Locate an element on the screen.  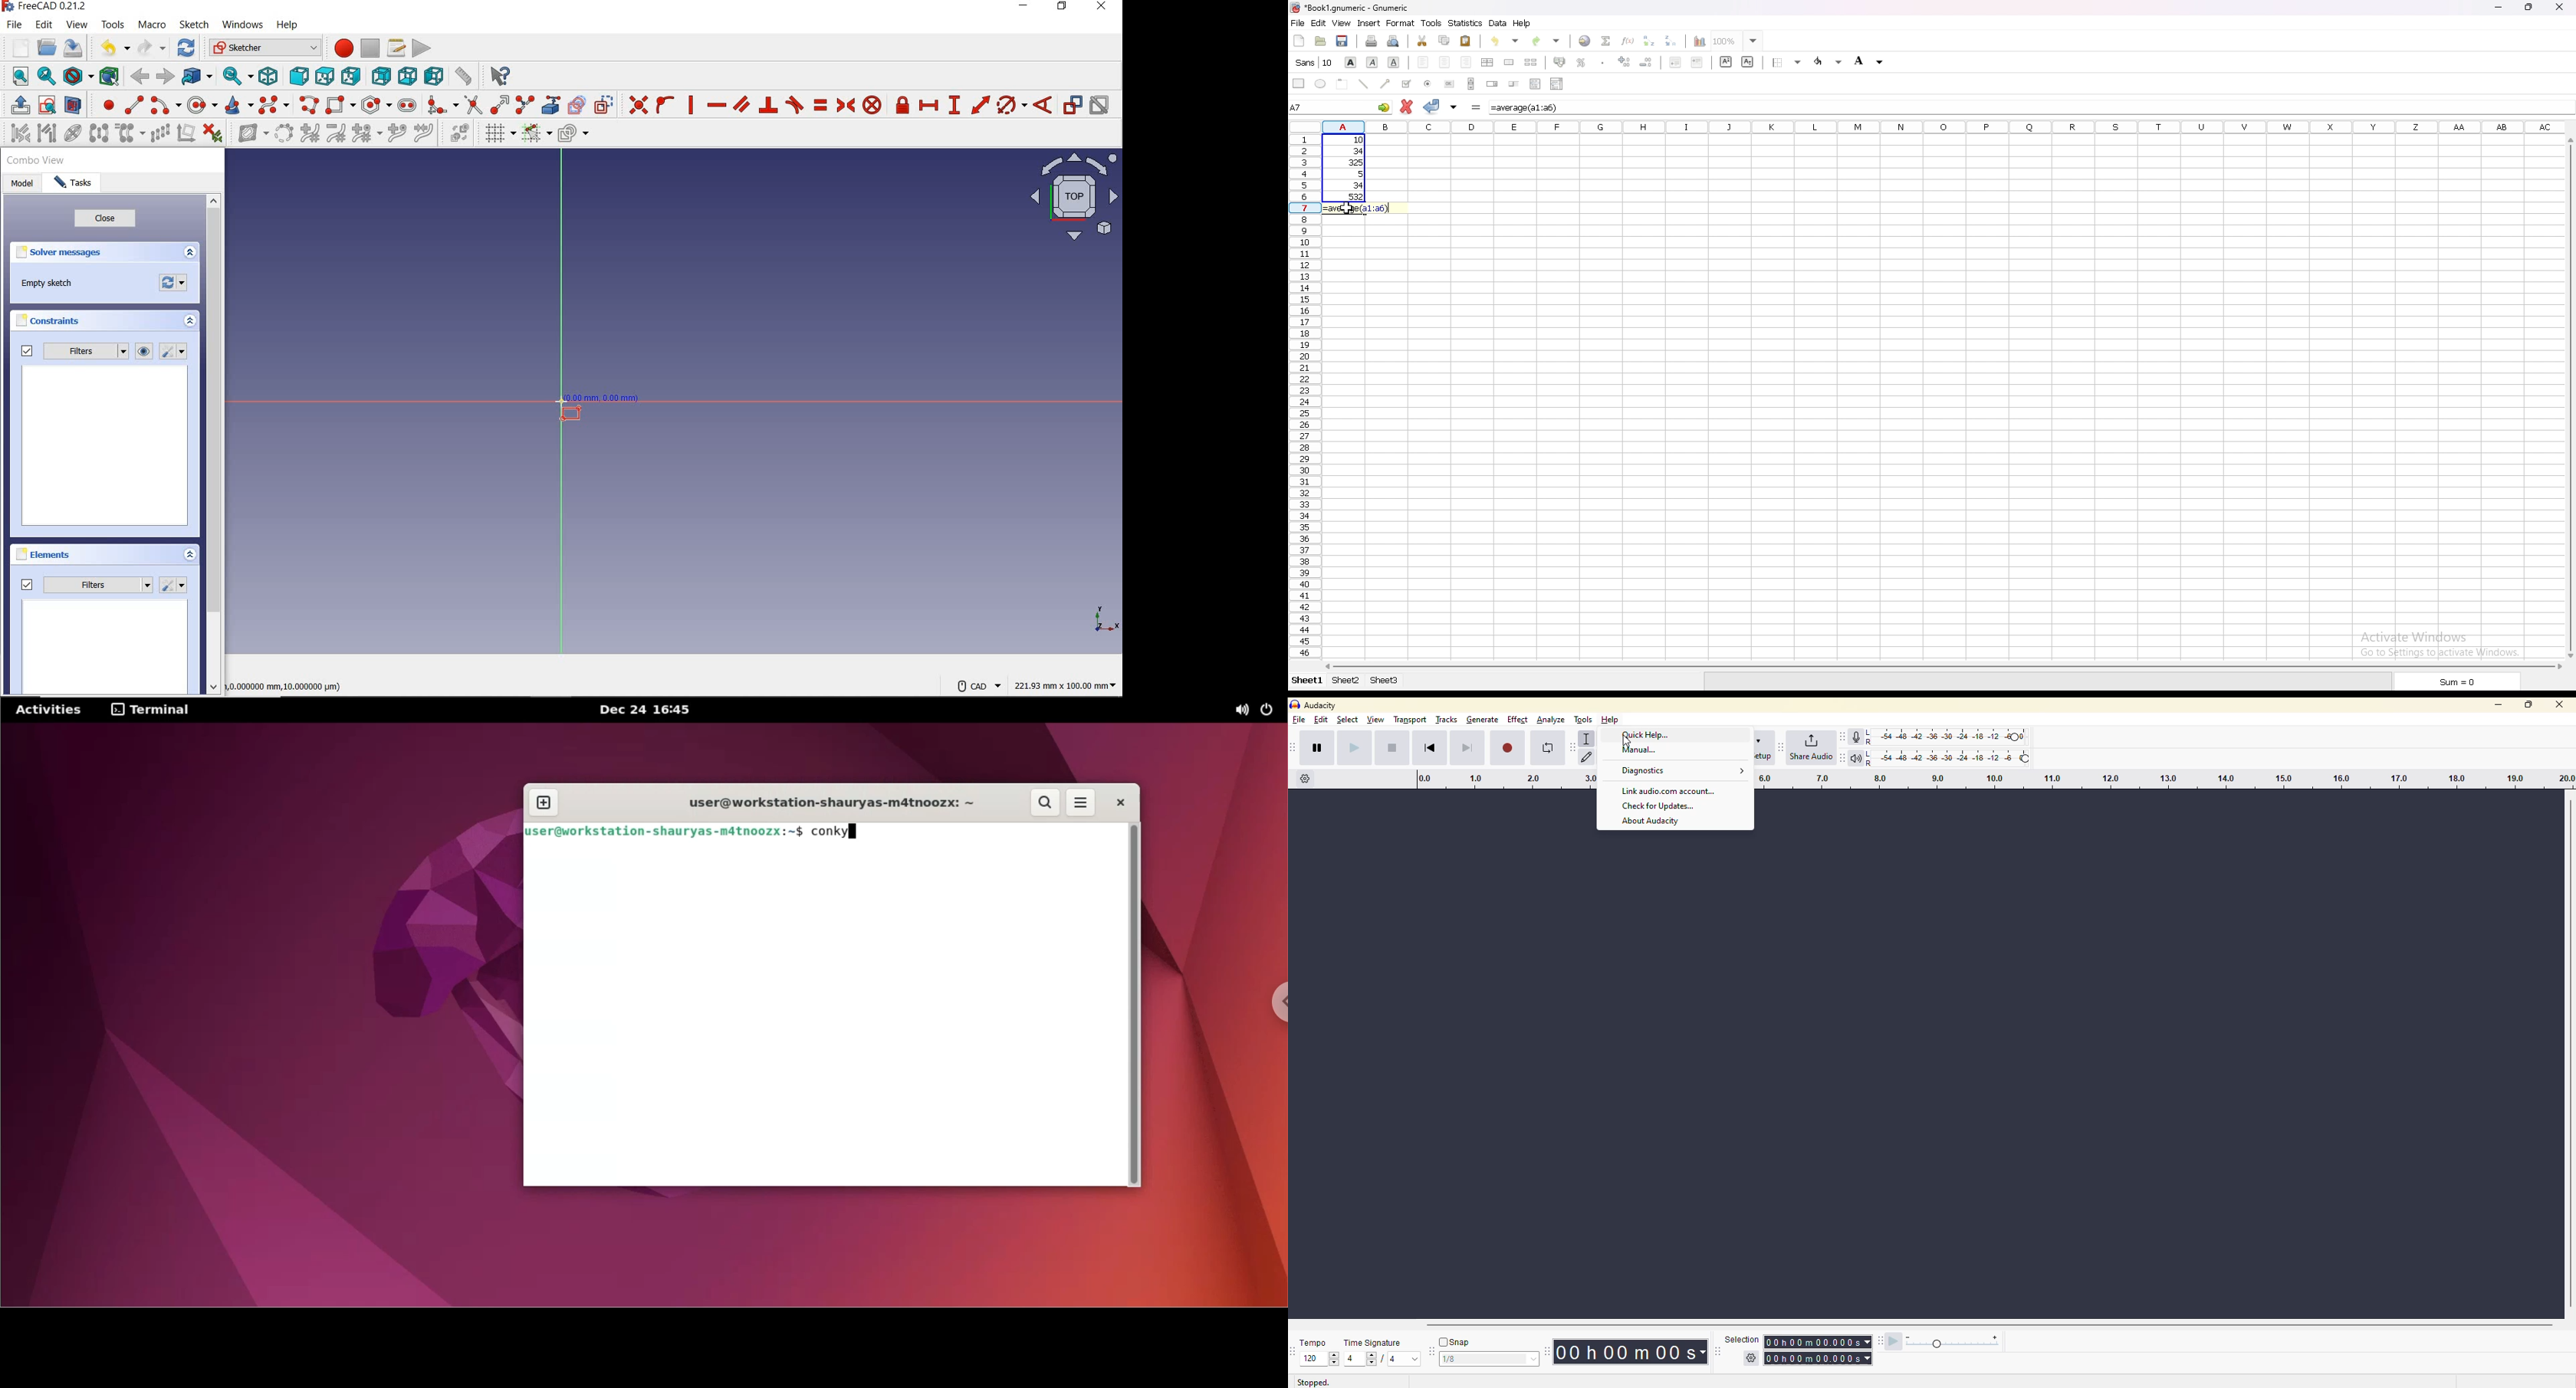
execute macro is located at coordinates (421, 48).